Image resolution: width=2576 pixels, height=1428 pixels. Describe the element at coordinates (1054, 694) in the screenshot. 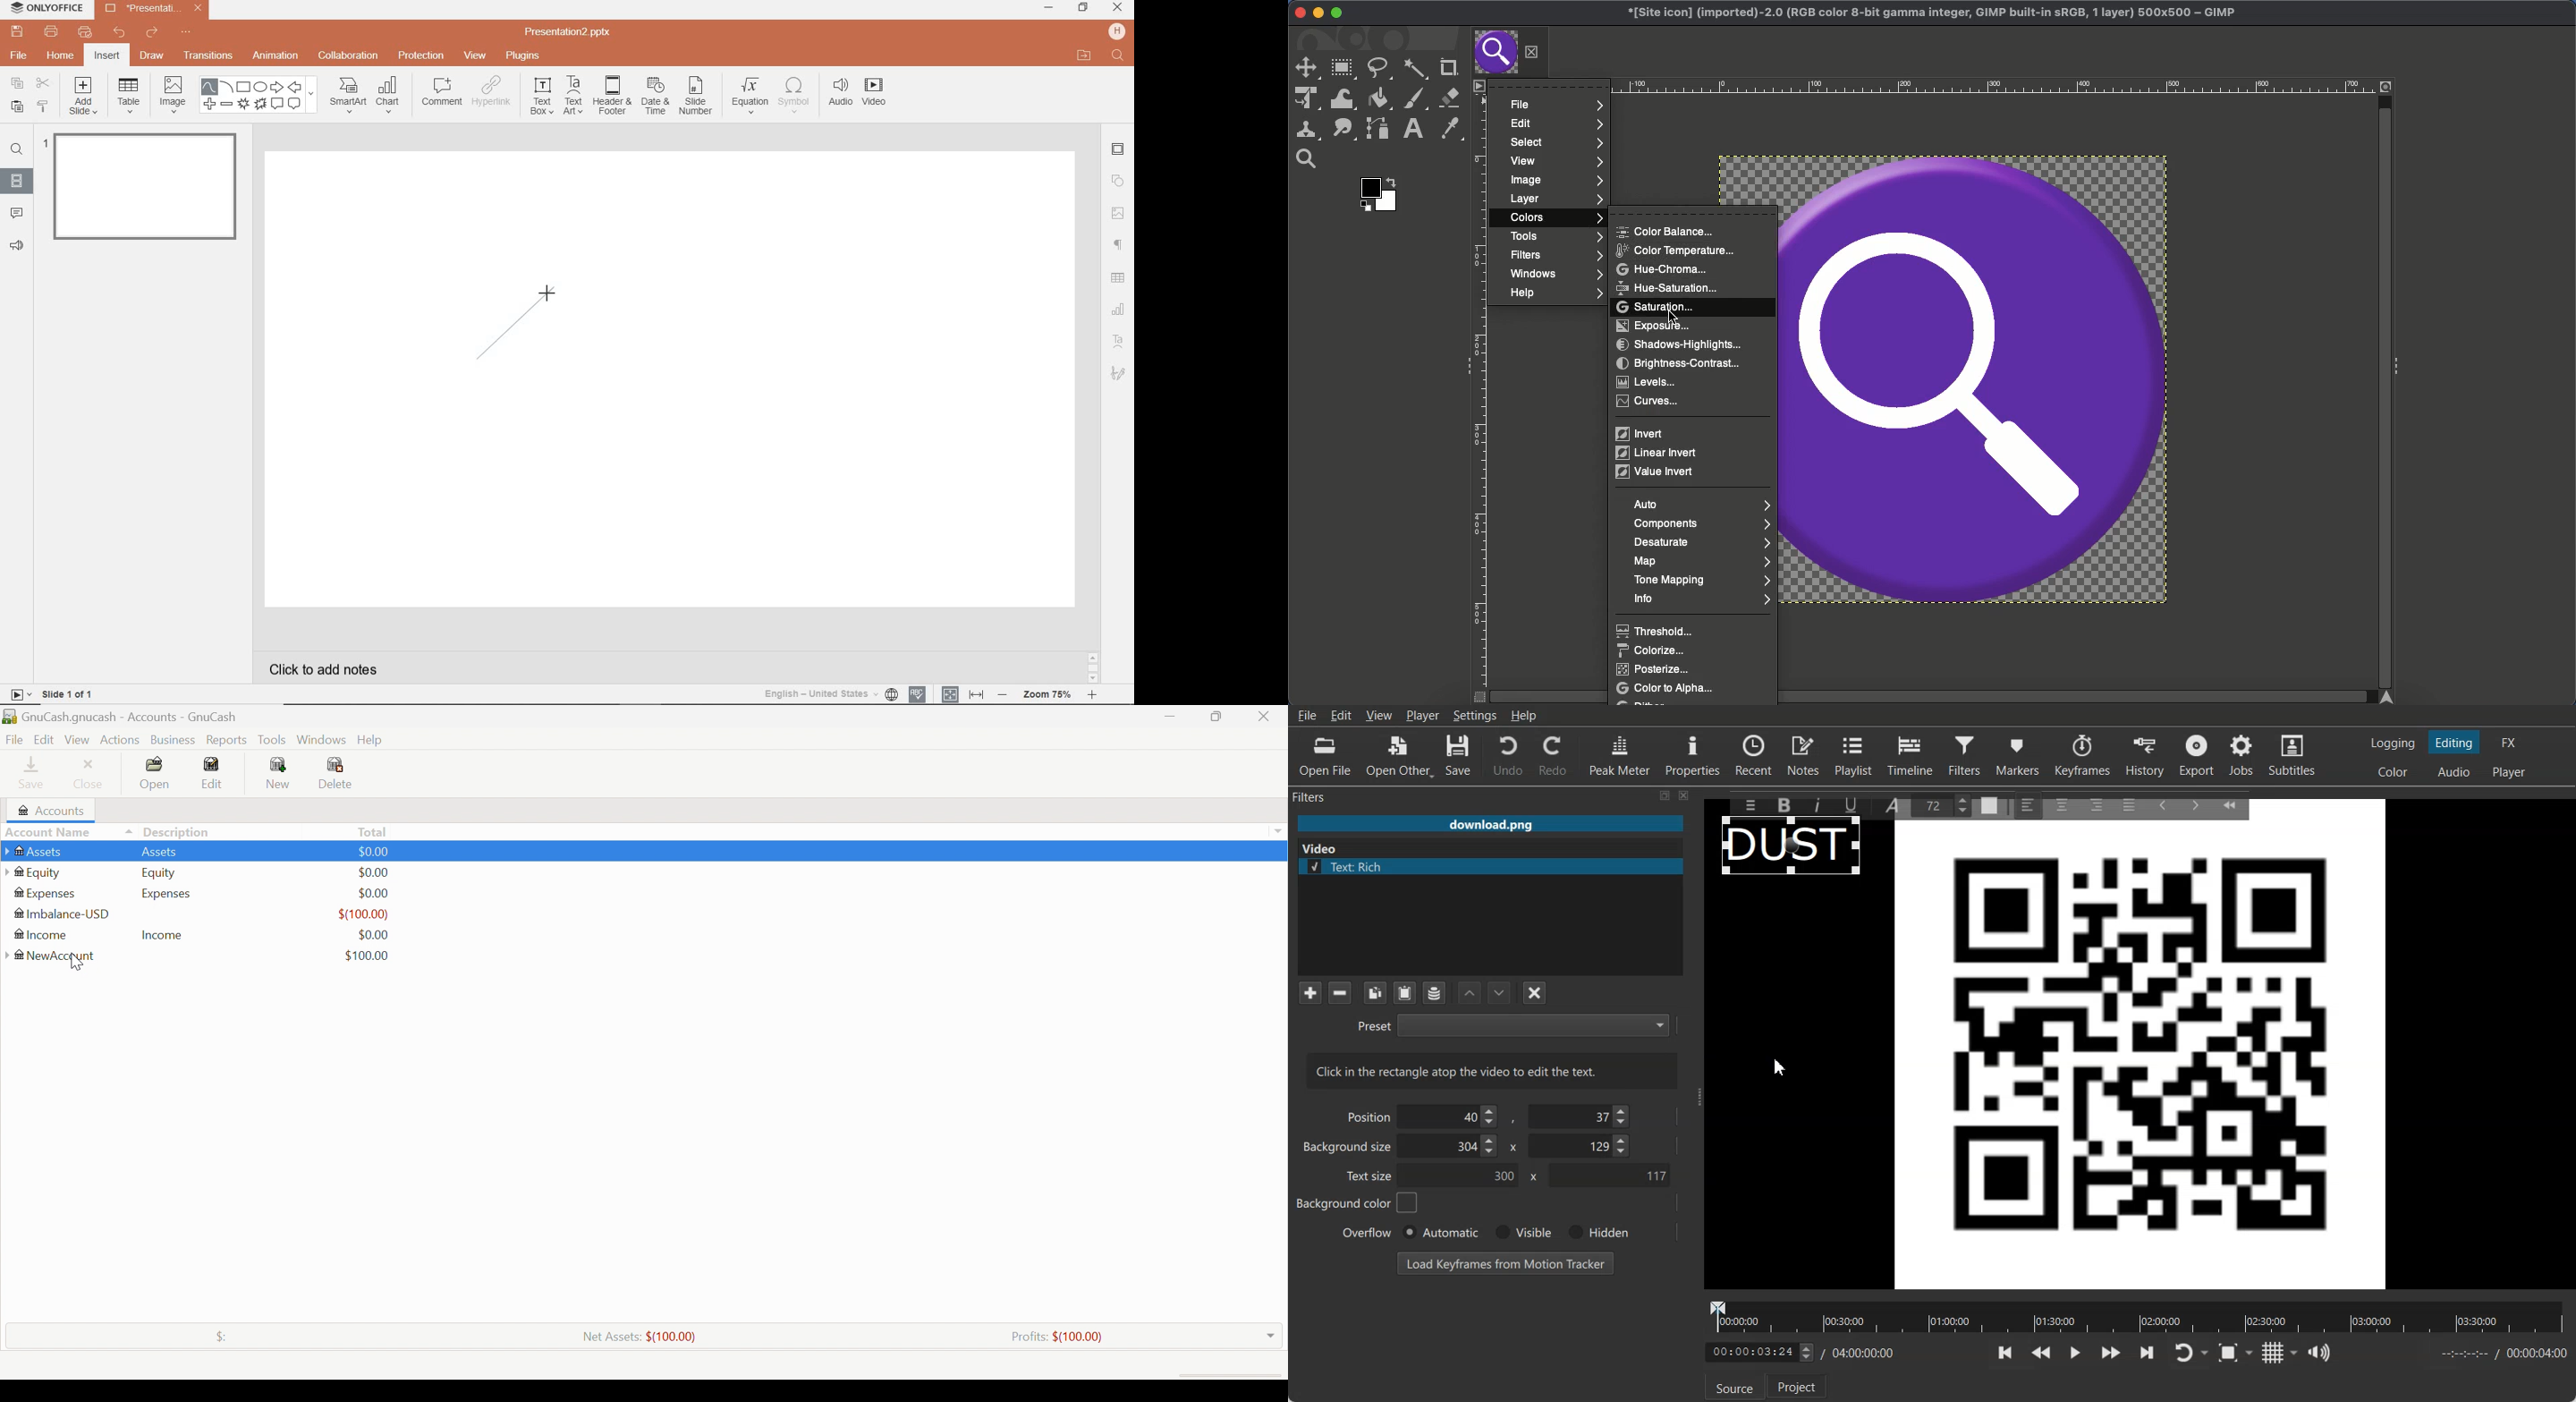

I see `ZOOM` at that location.